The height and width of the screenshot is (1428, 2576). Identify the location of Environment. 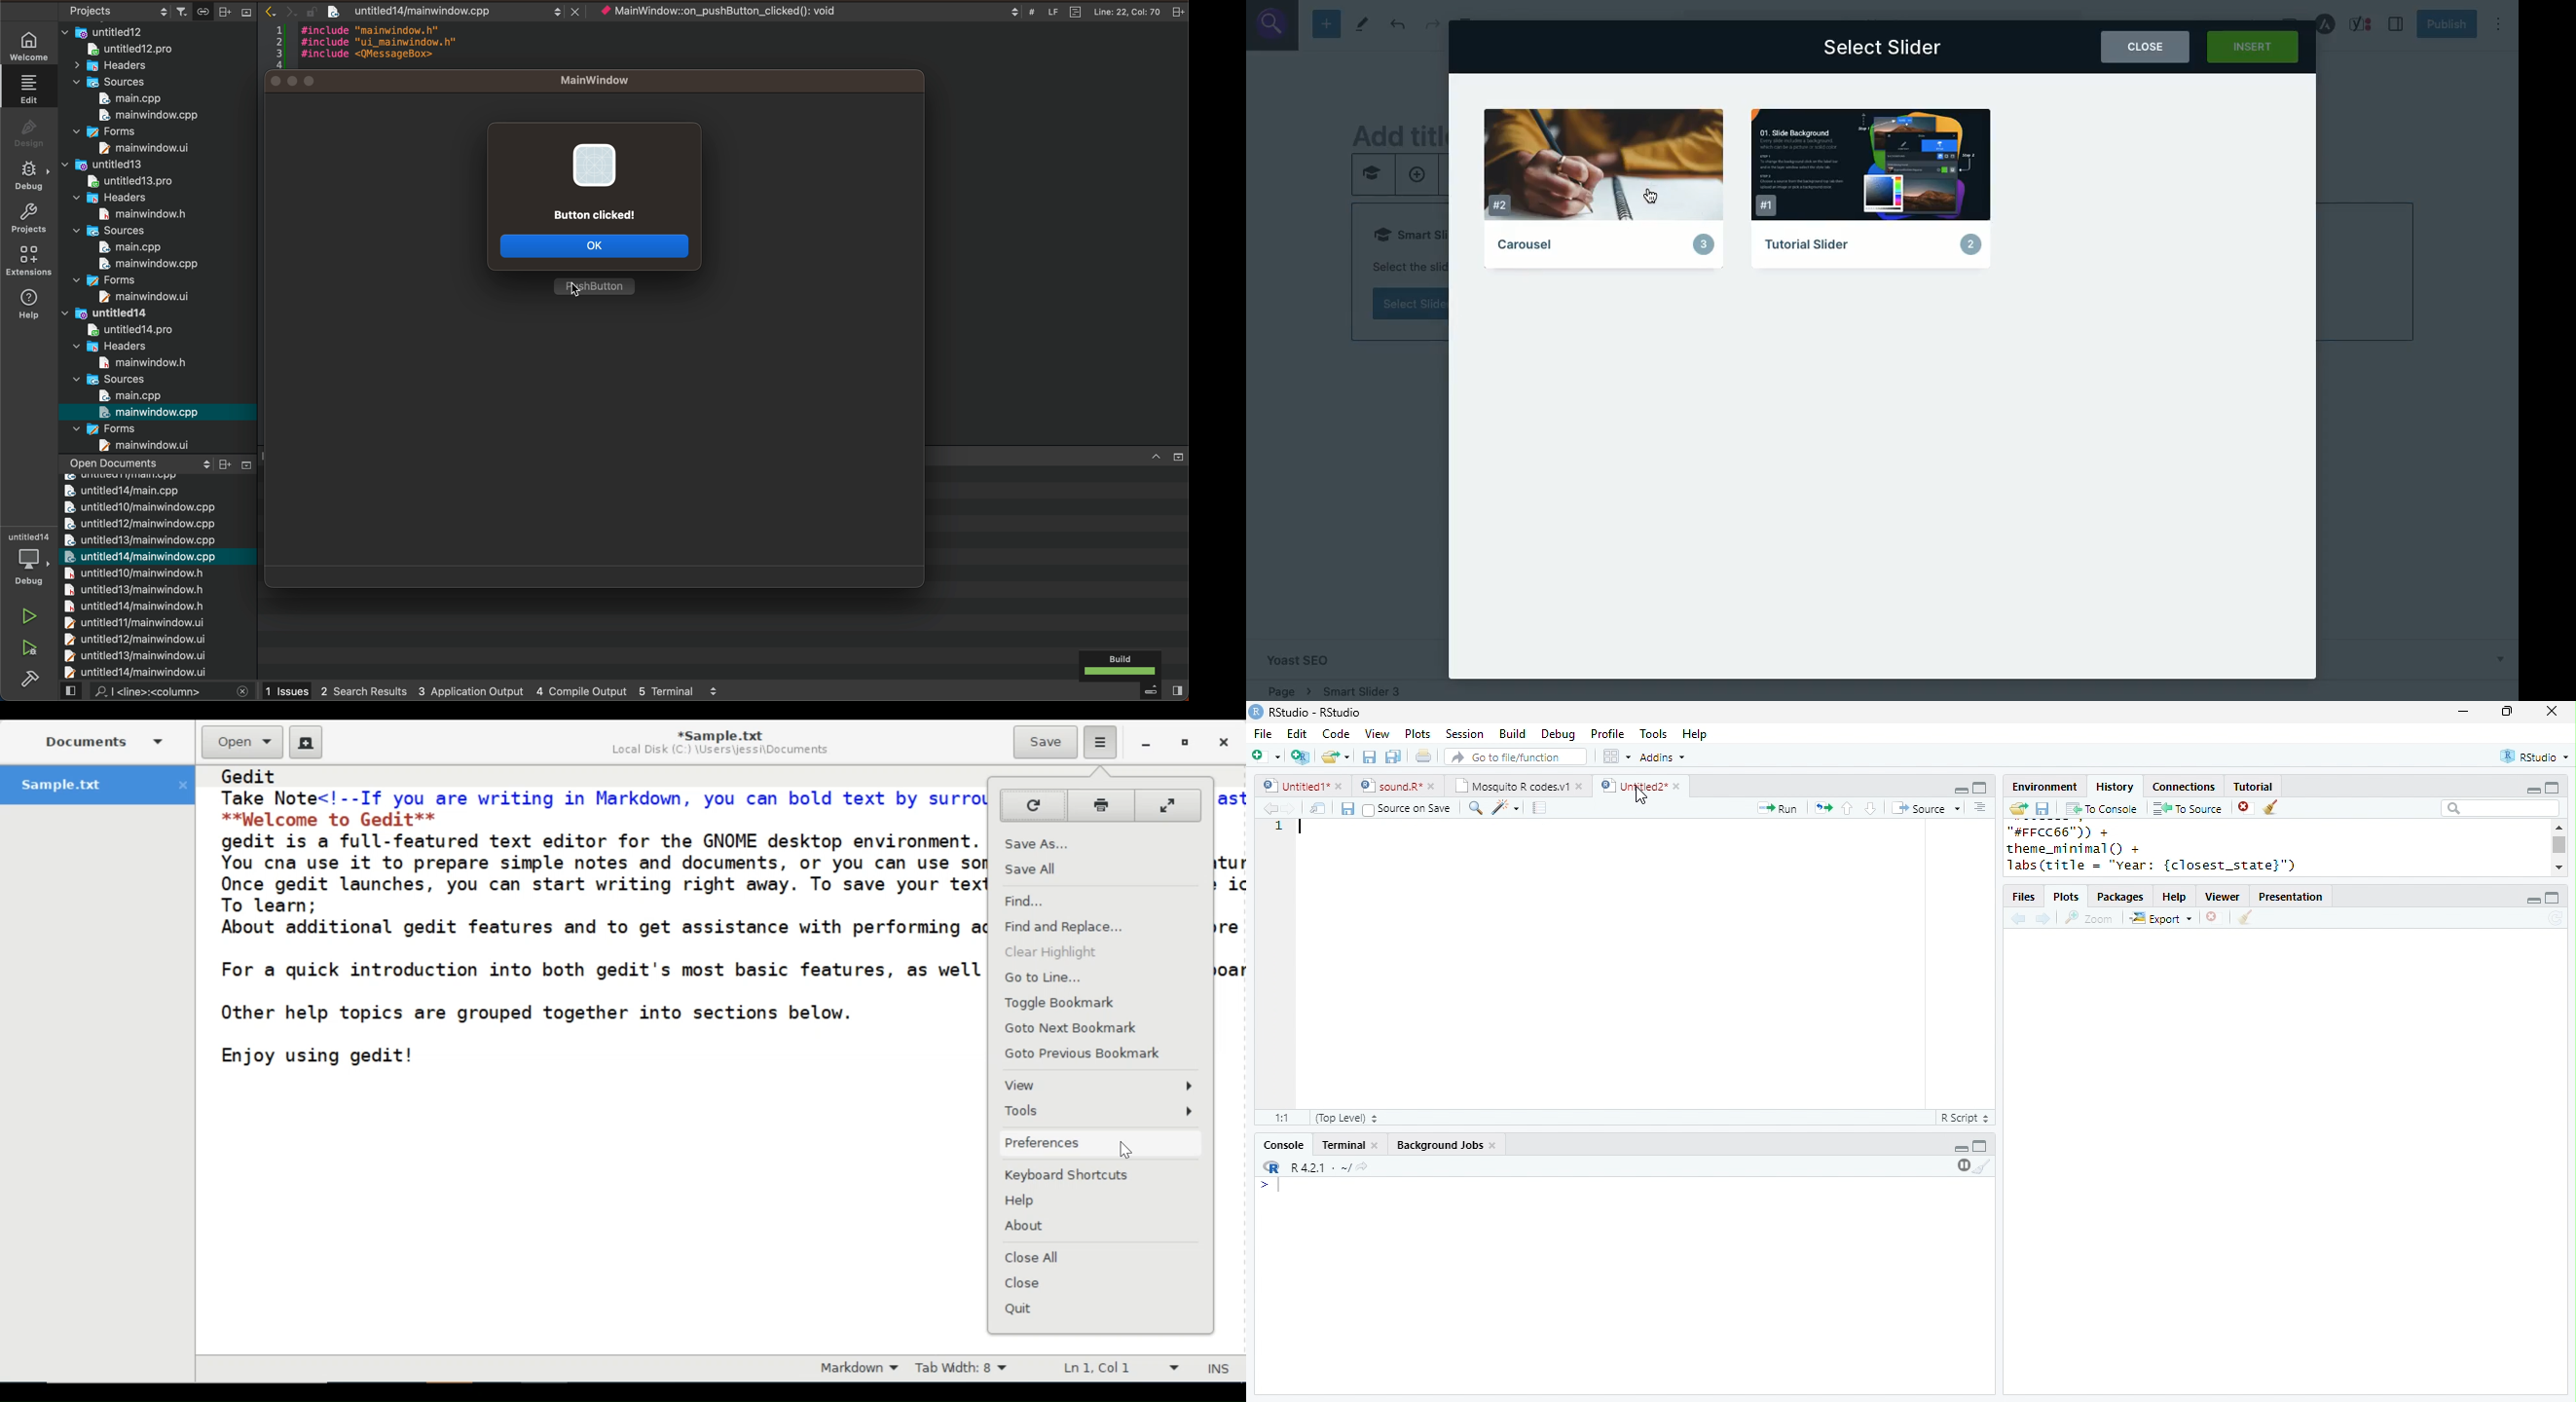
(2046, 788).